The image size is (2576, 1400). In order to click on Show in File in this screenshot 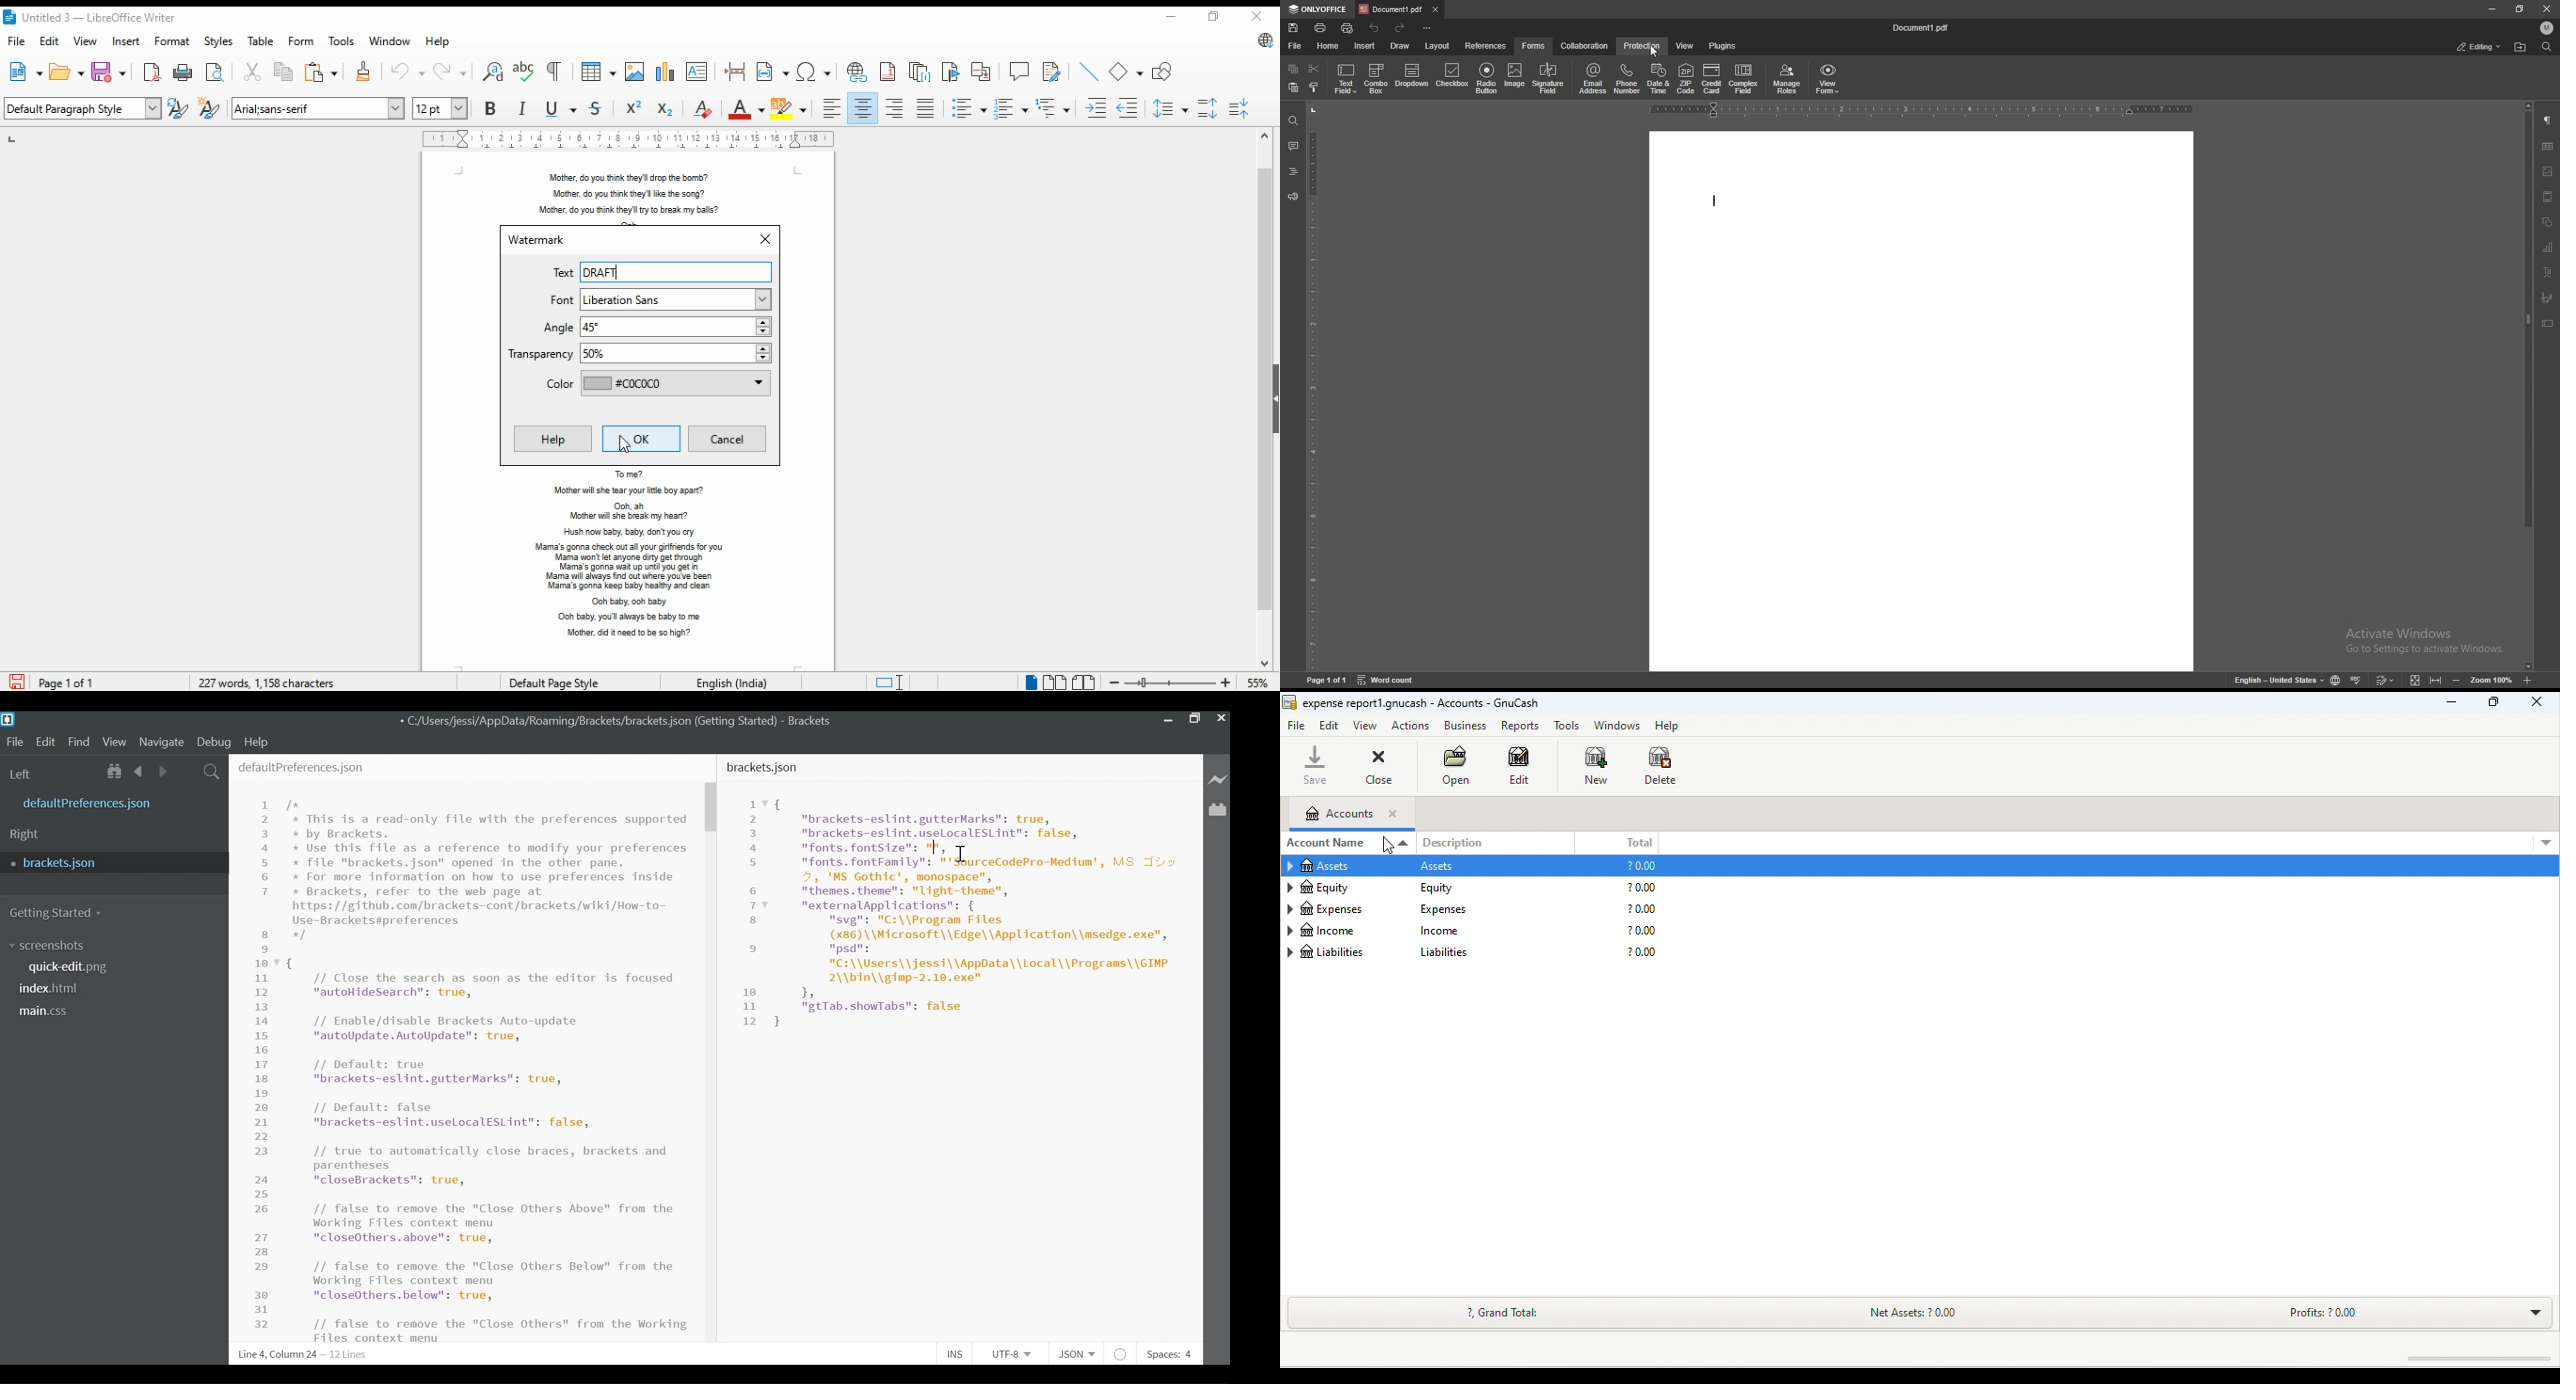, I will do `click(115, 772)`.